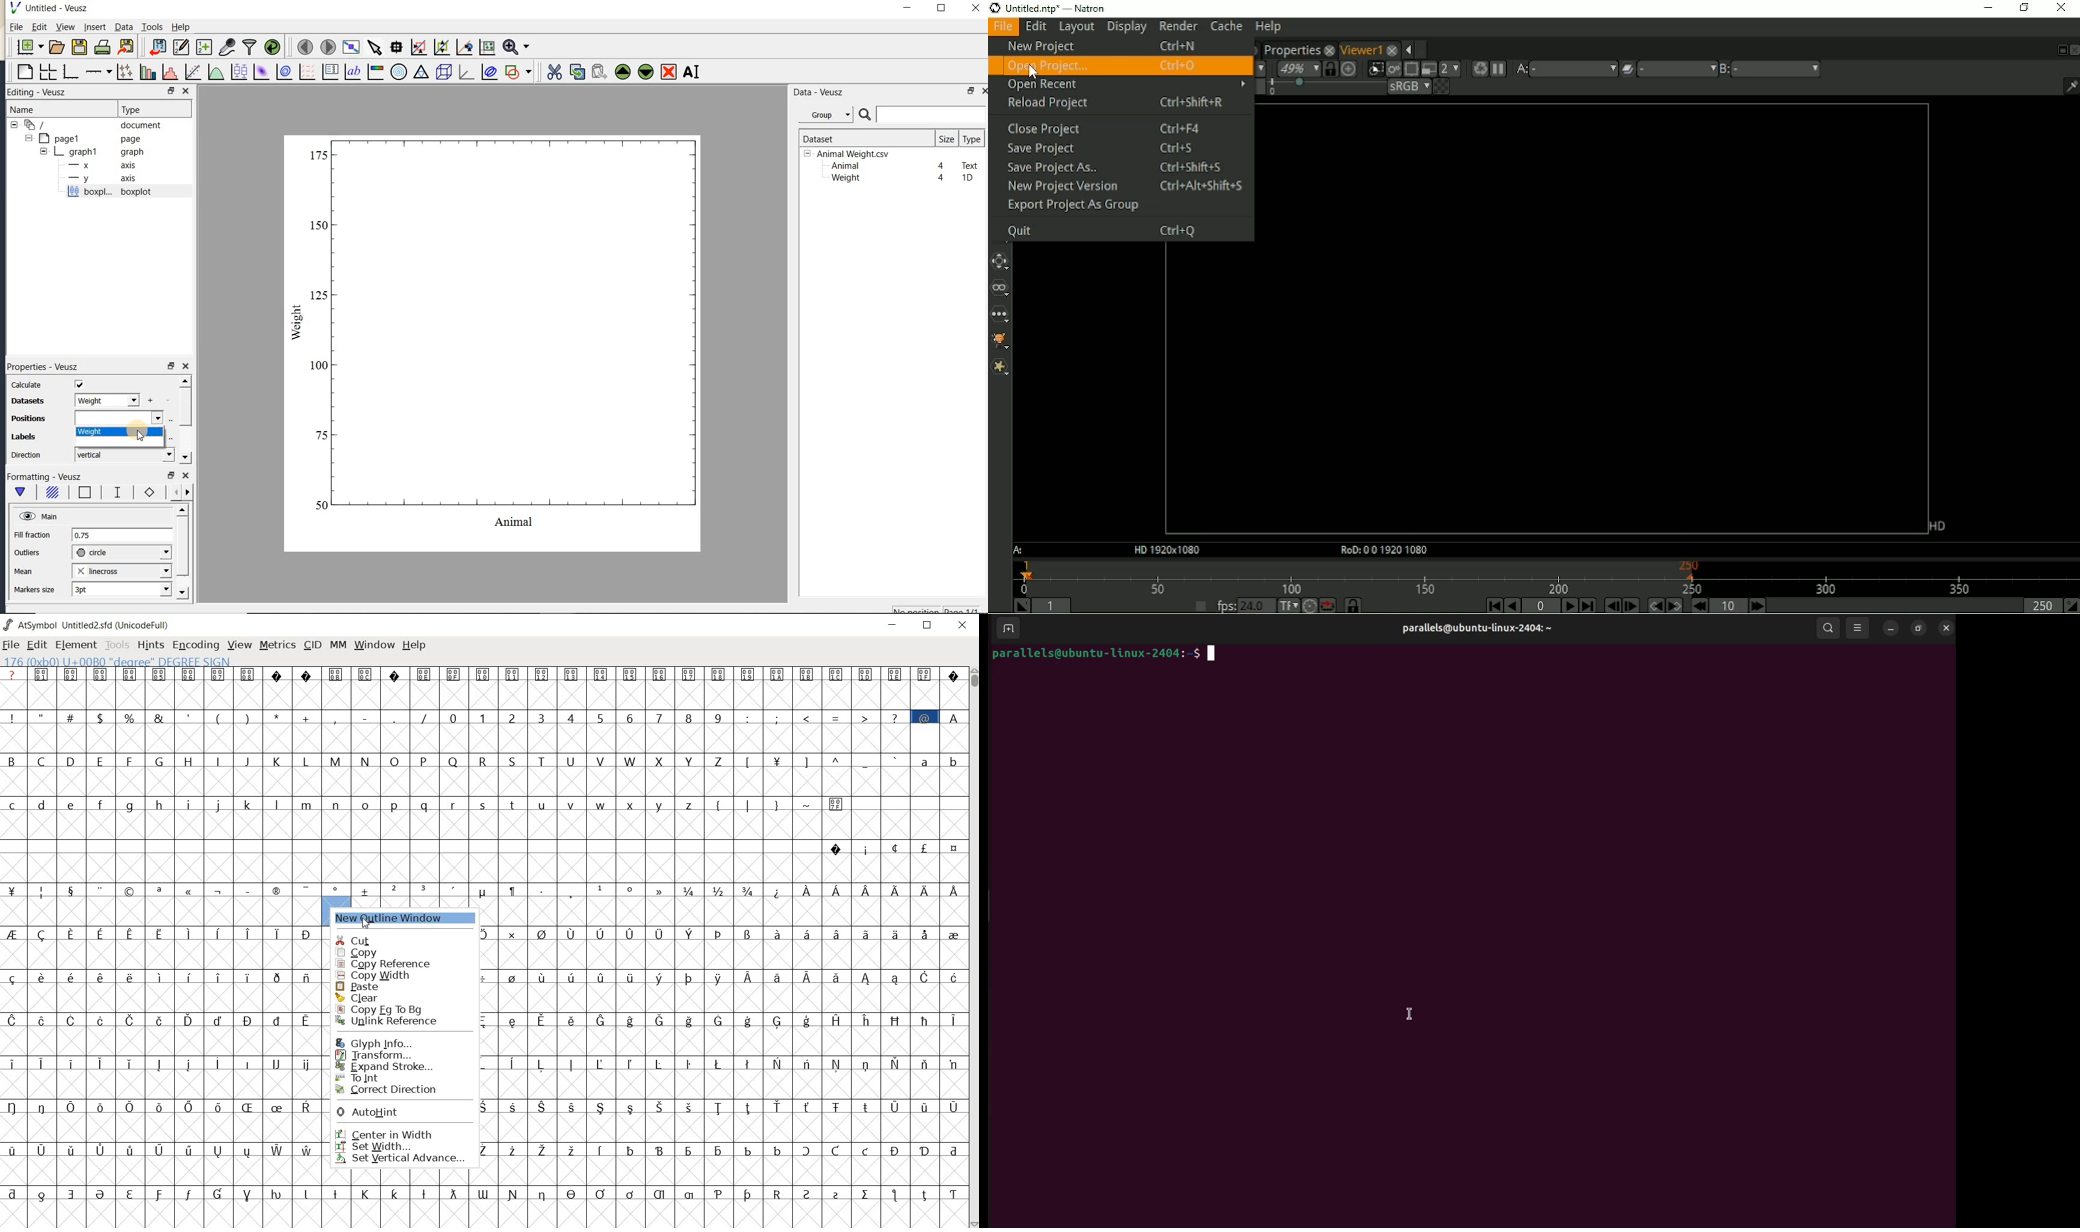  Describe the element at coordinates (250, 46) in the screenshot. I see `filter data` at that location.